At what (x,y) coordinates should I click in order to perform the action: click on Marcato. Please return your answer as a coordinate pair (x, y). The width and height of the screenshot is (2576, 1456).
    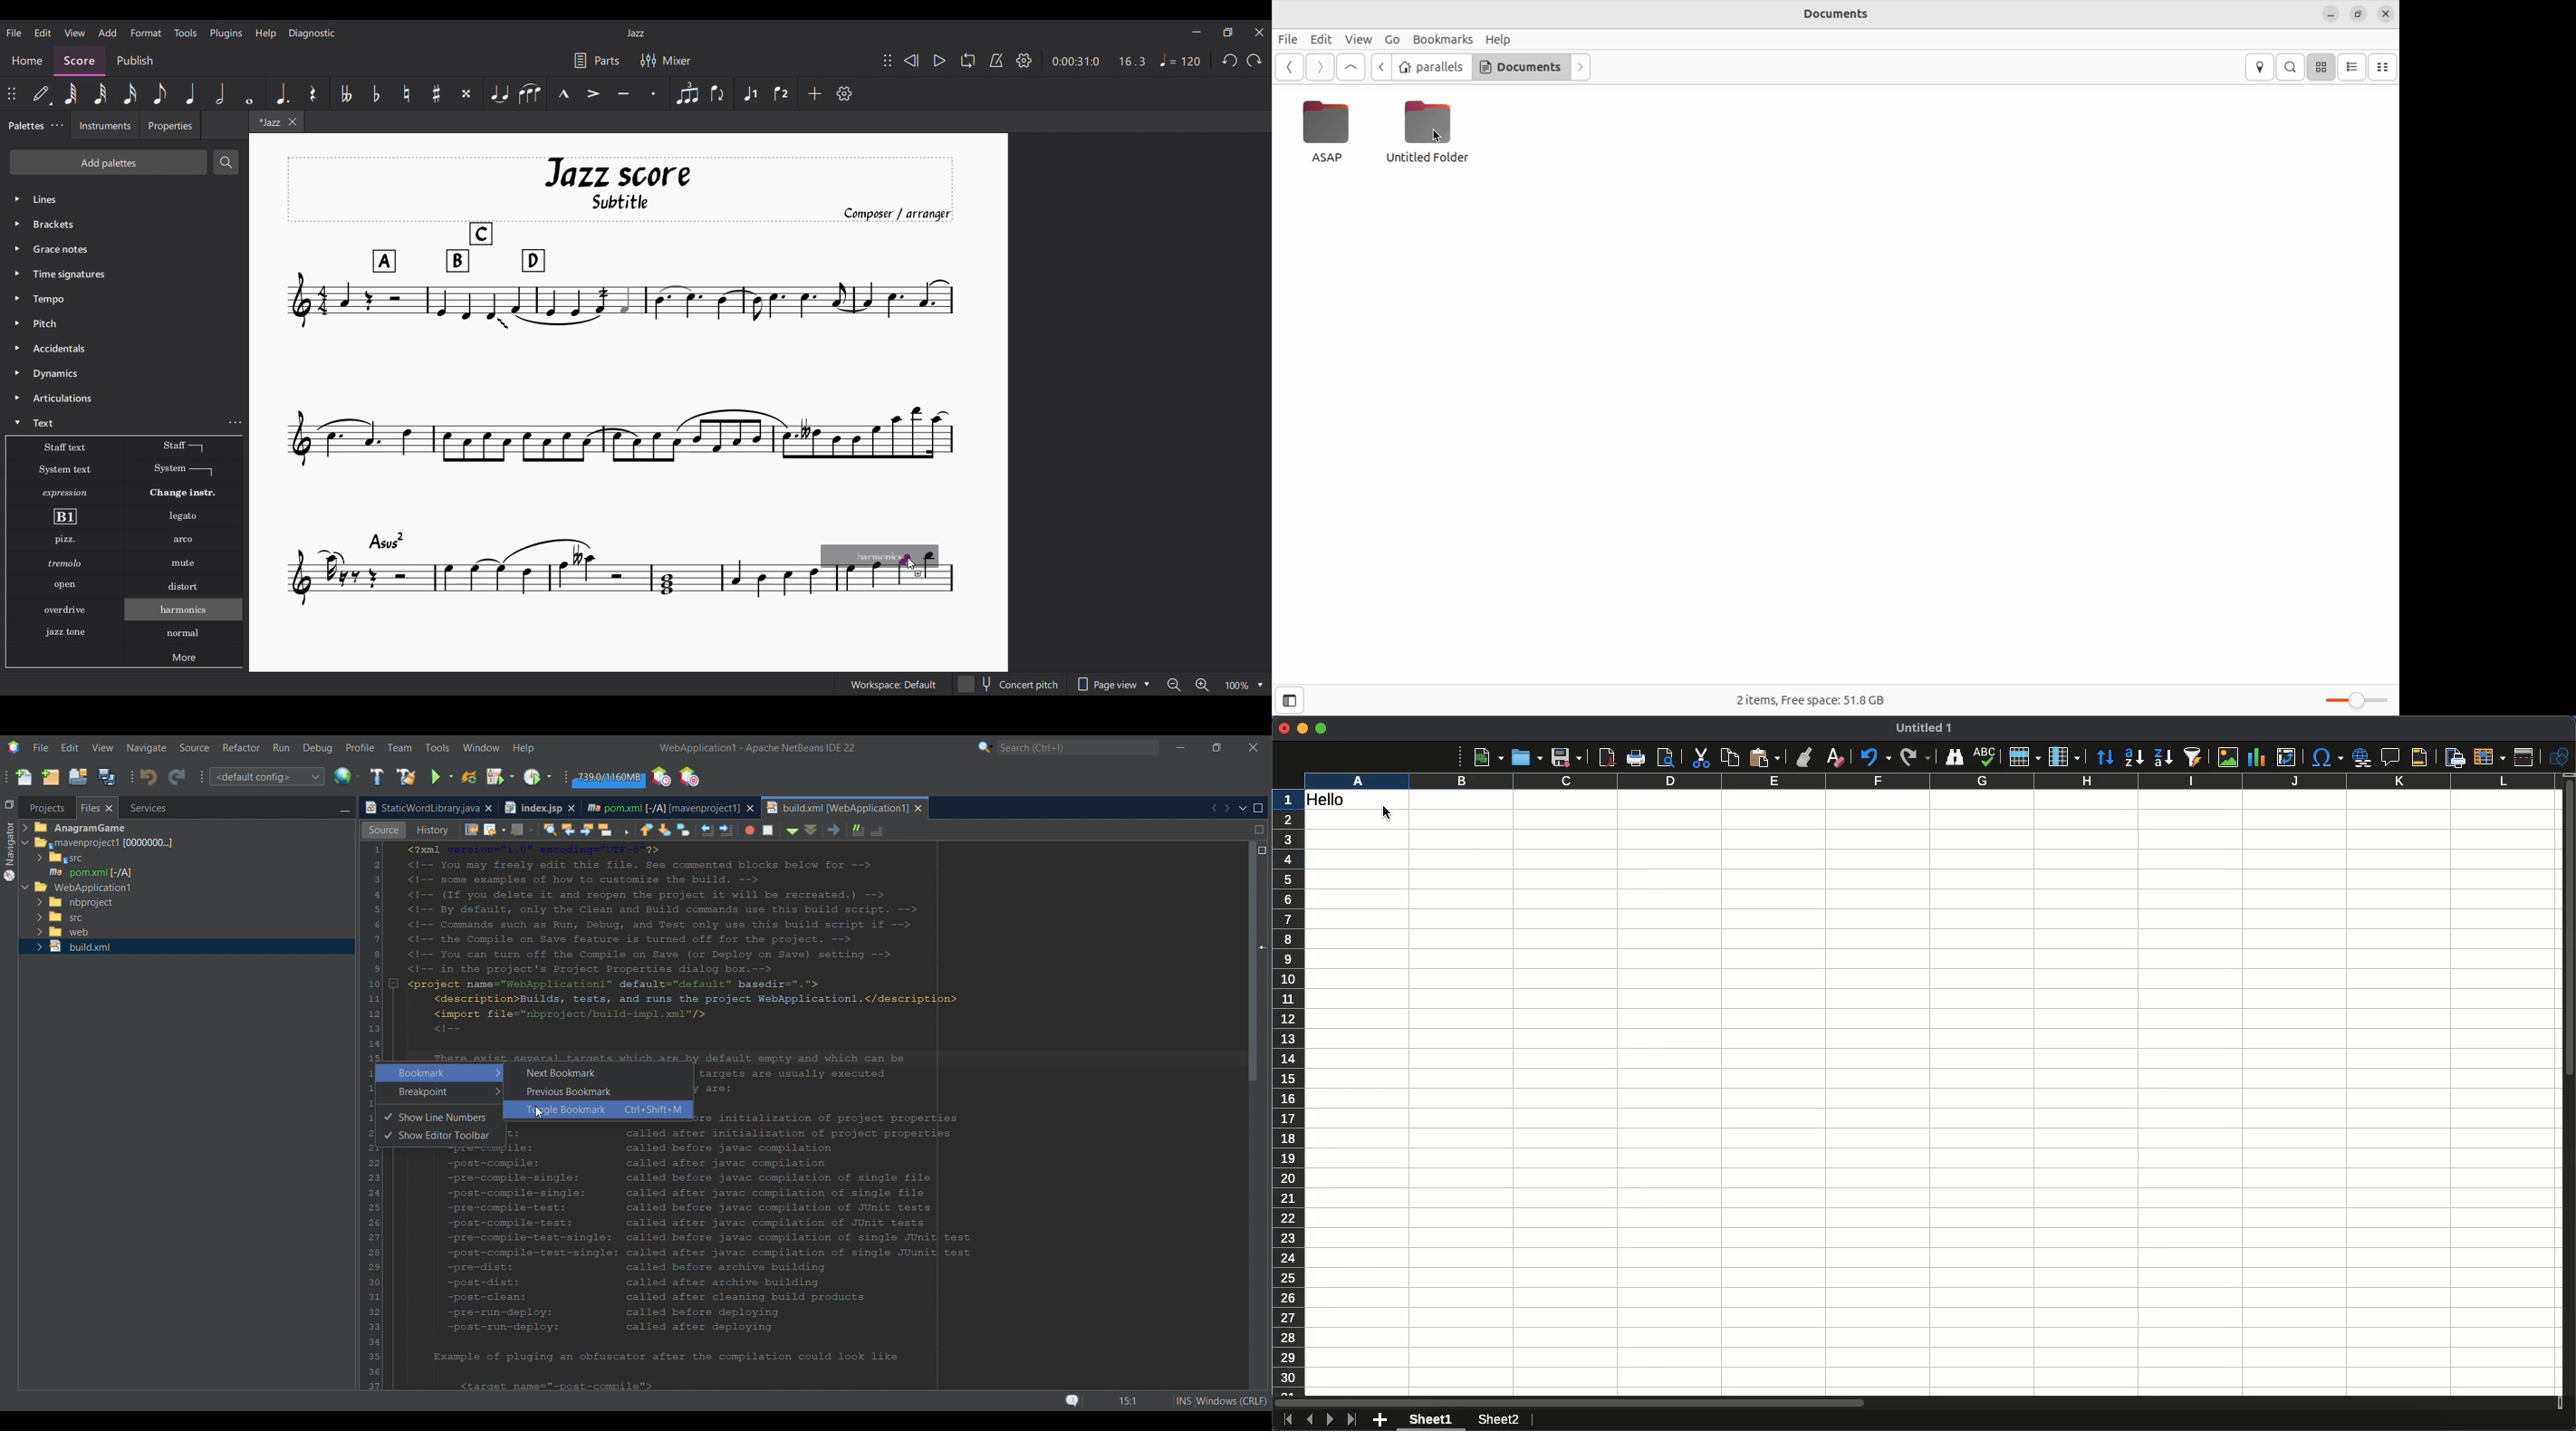
    Looking at the image, I should click on (564, 93).